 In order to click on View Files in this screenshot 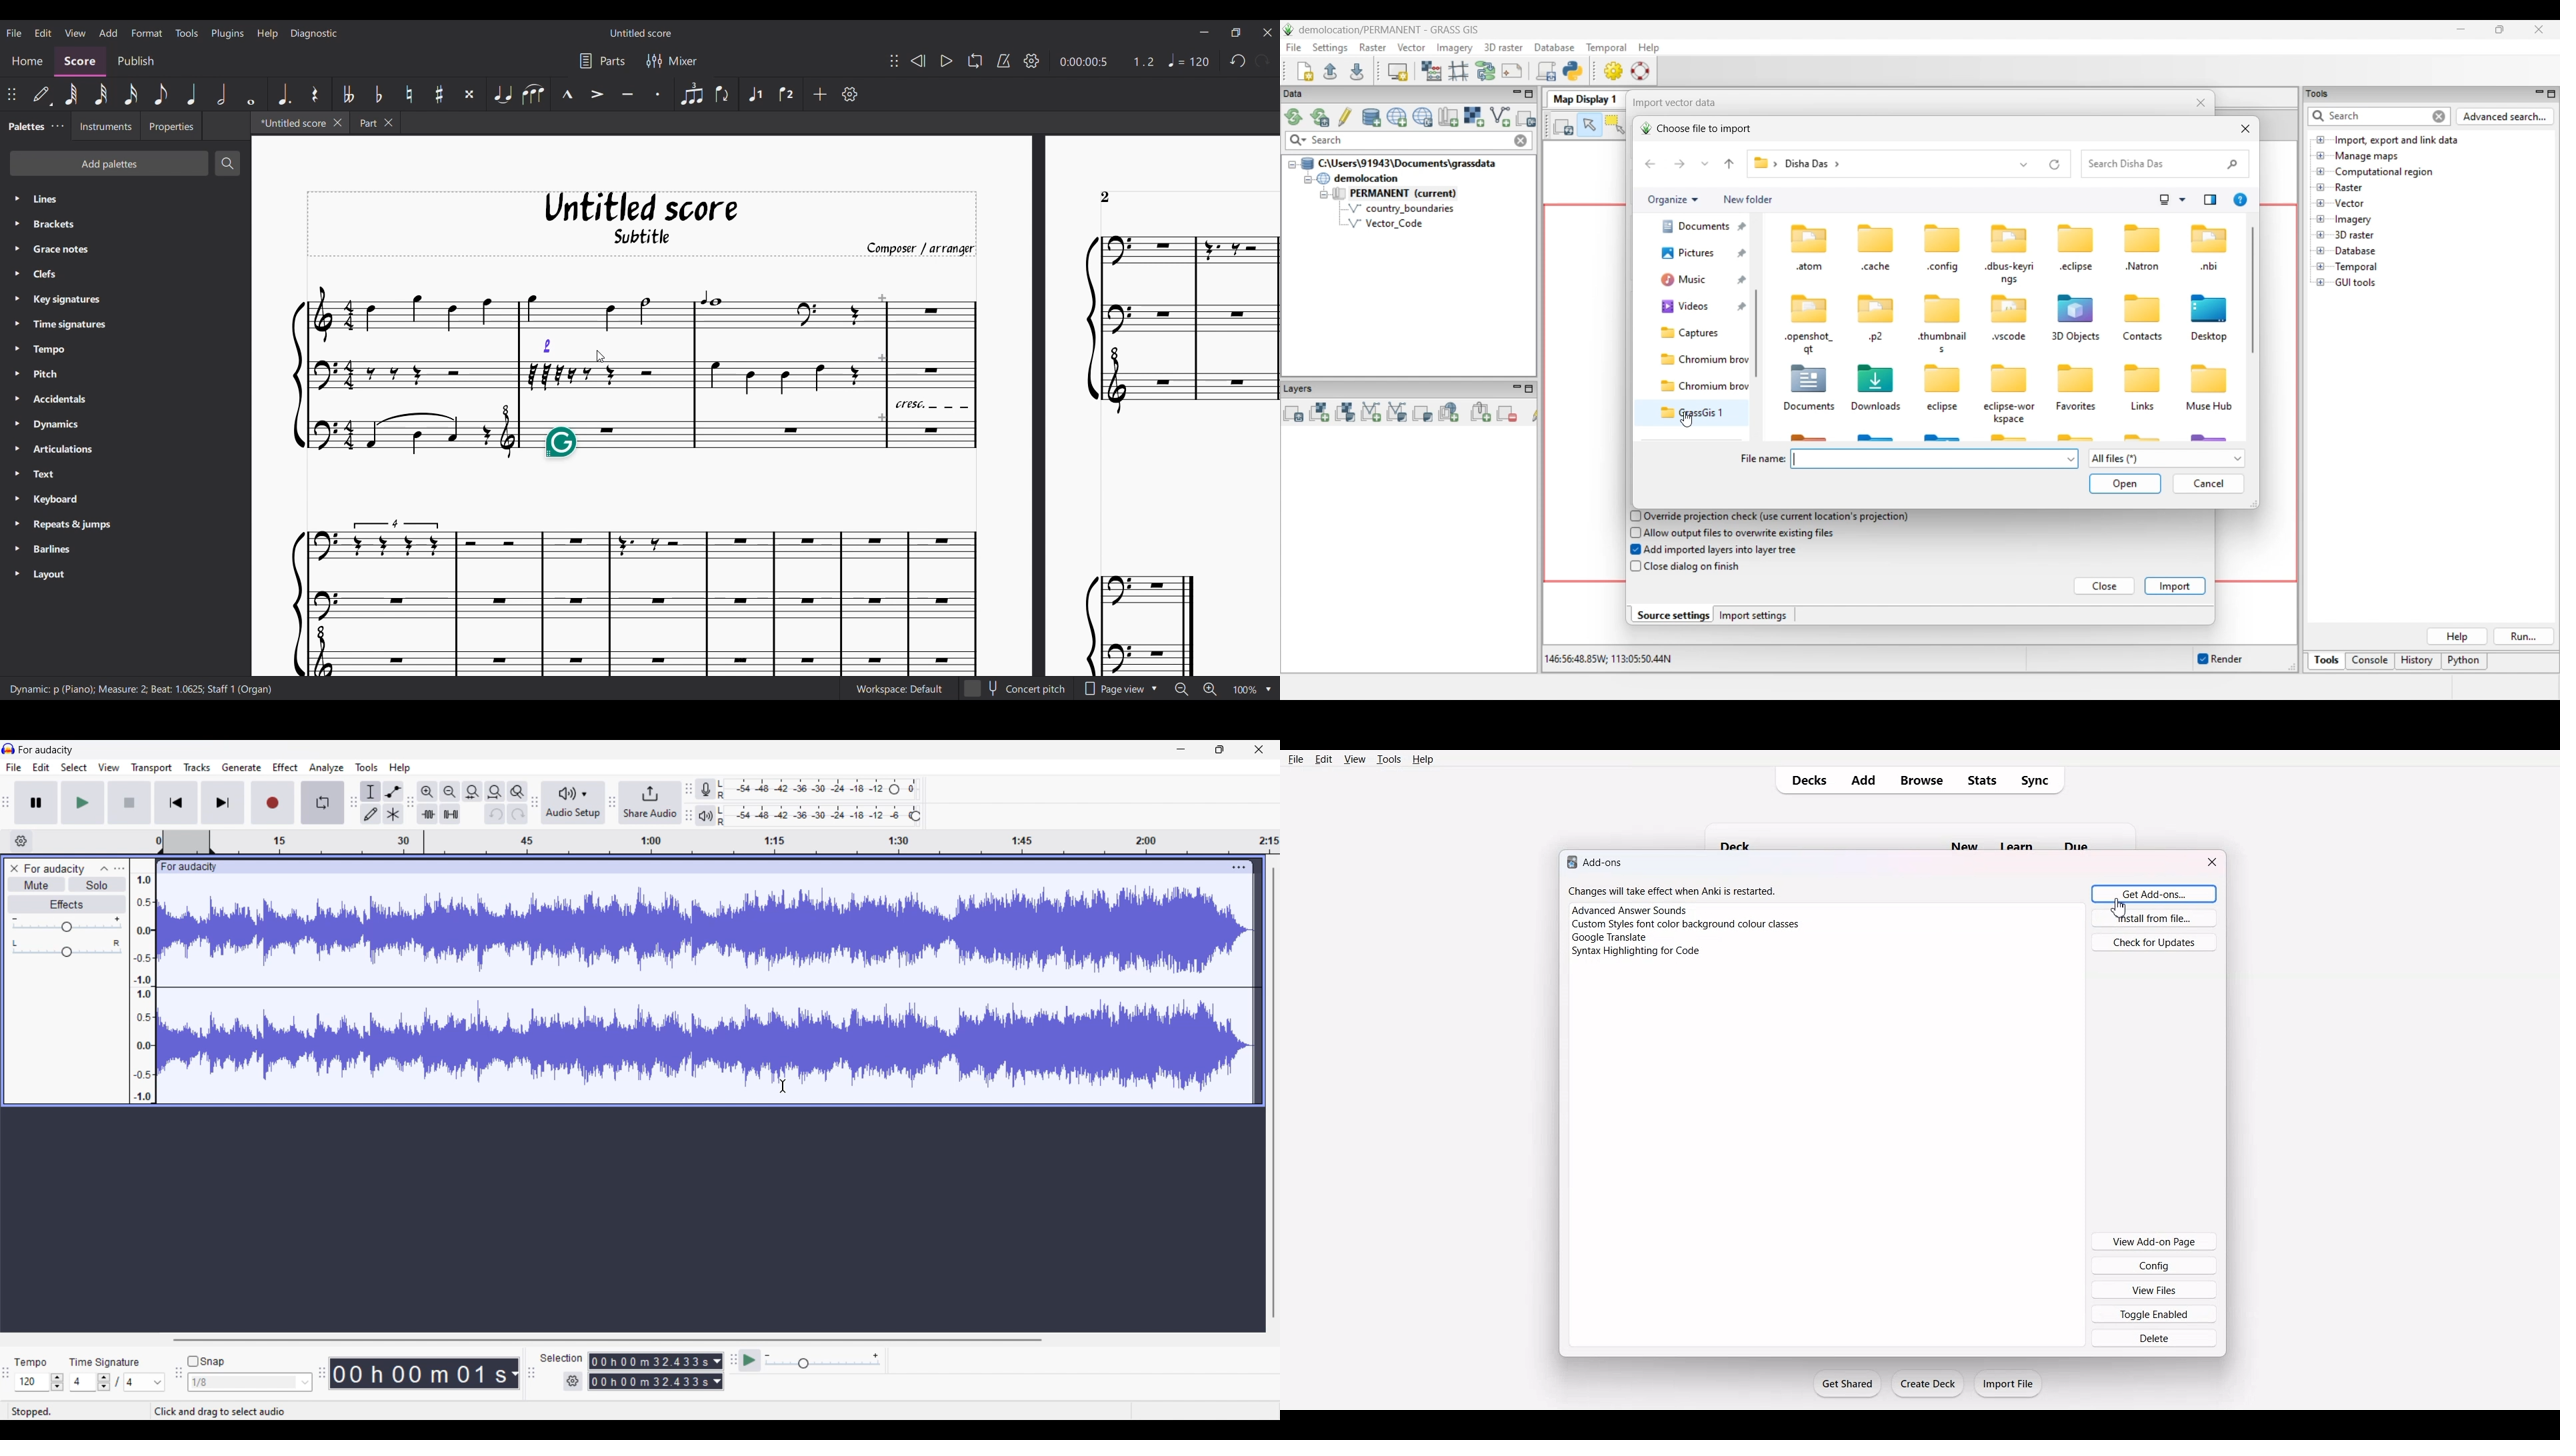, I will do `click(2155, 1289)`.